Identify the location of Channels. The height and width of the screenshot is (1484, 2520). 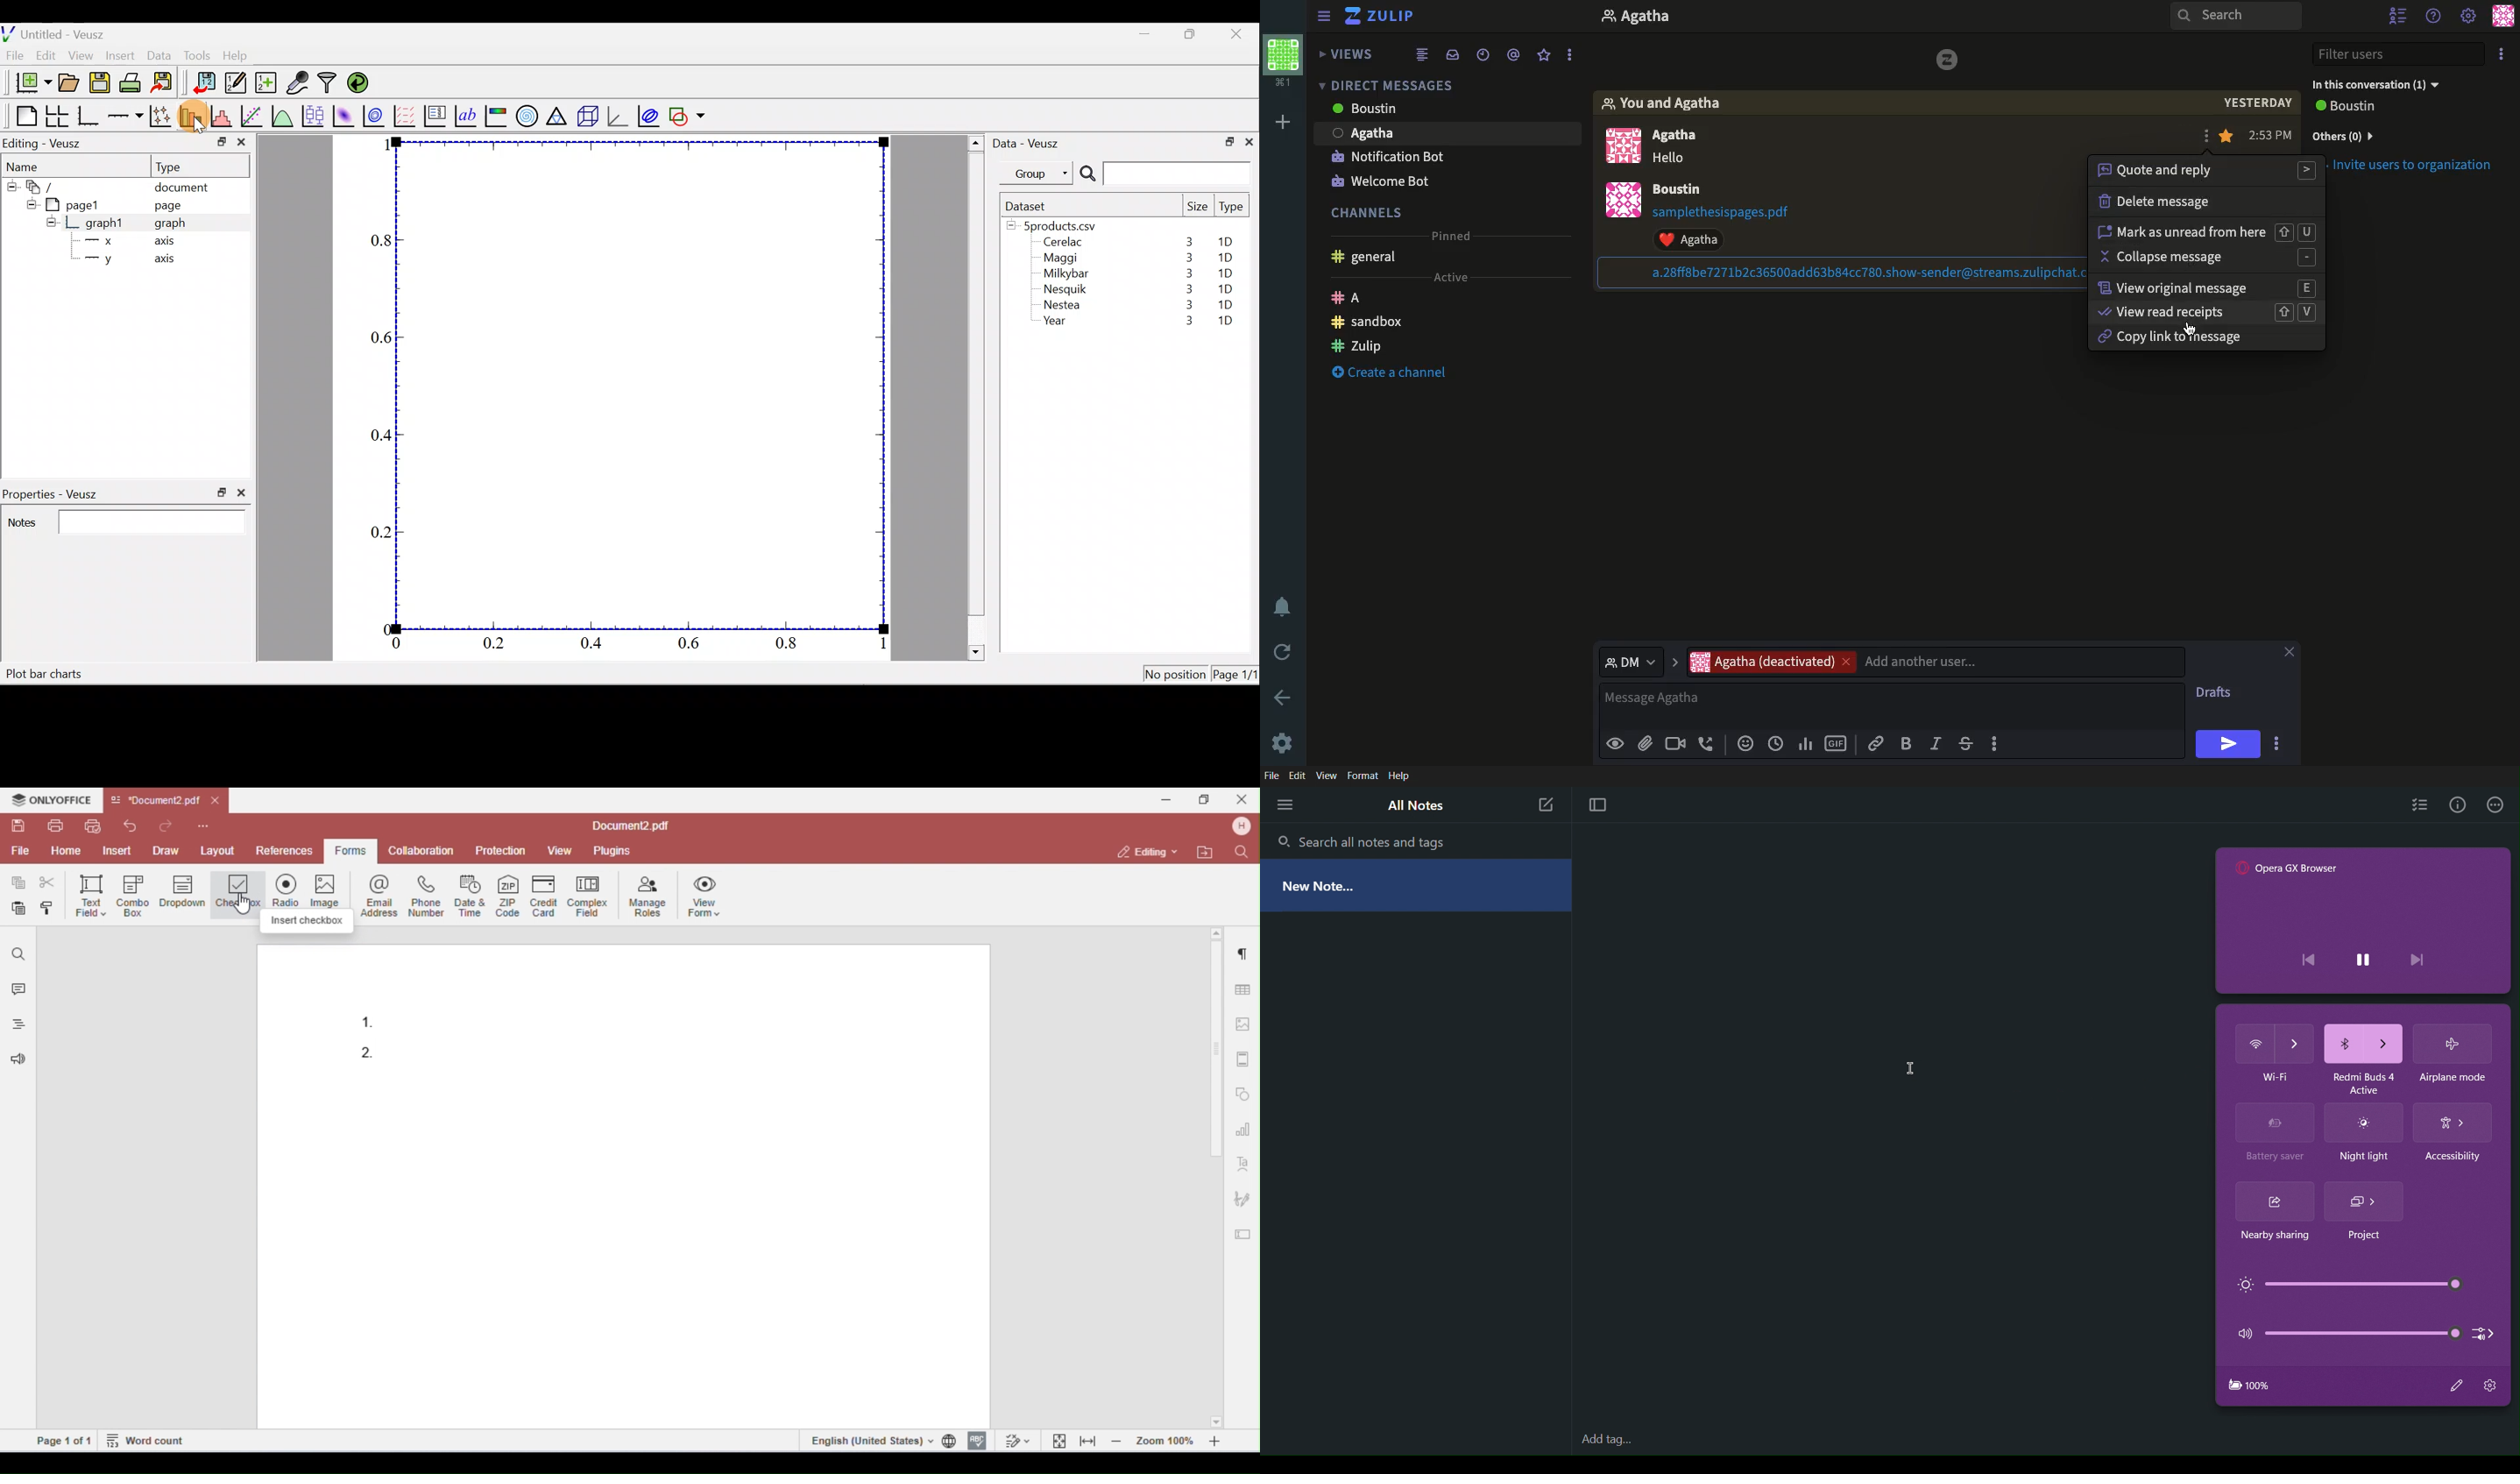
(1373, 210).